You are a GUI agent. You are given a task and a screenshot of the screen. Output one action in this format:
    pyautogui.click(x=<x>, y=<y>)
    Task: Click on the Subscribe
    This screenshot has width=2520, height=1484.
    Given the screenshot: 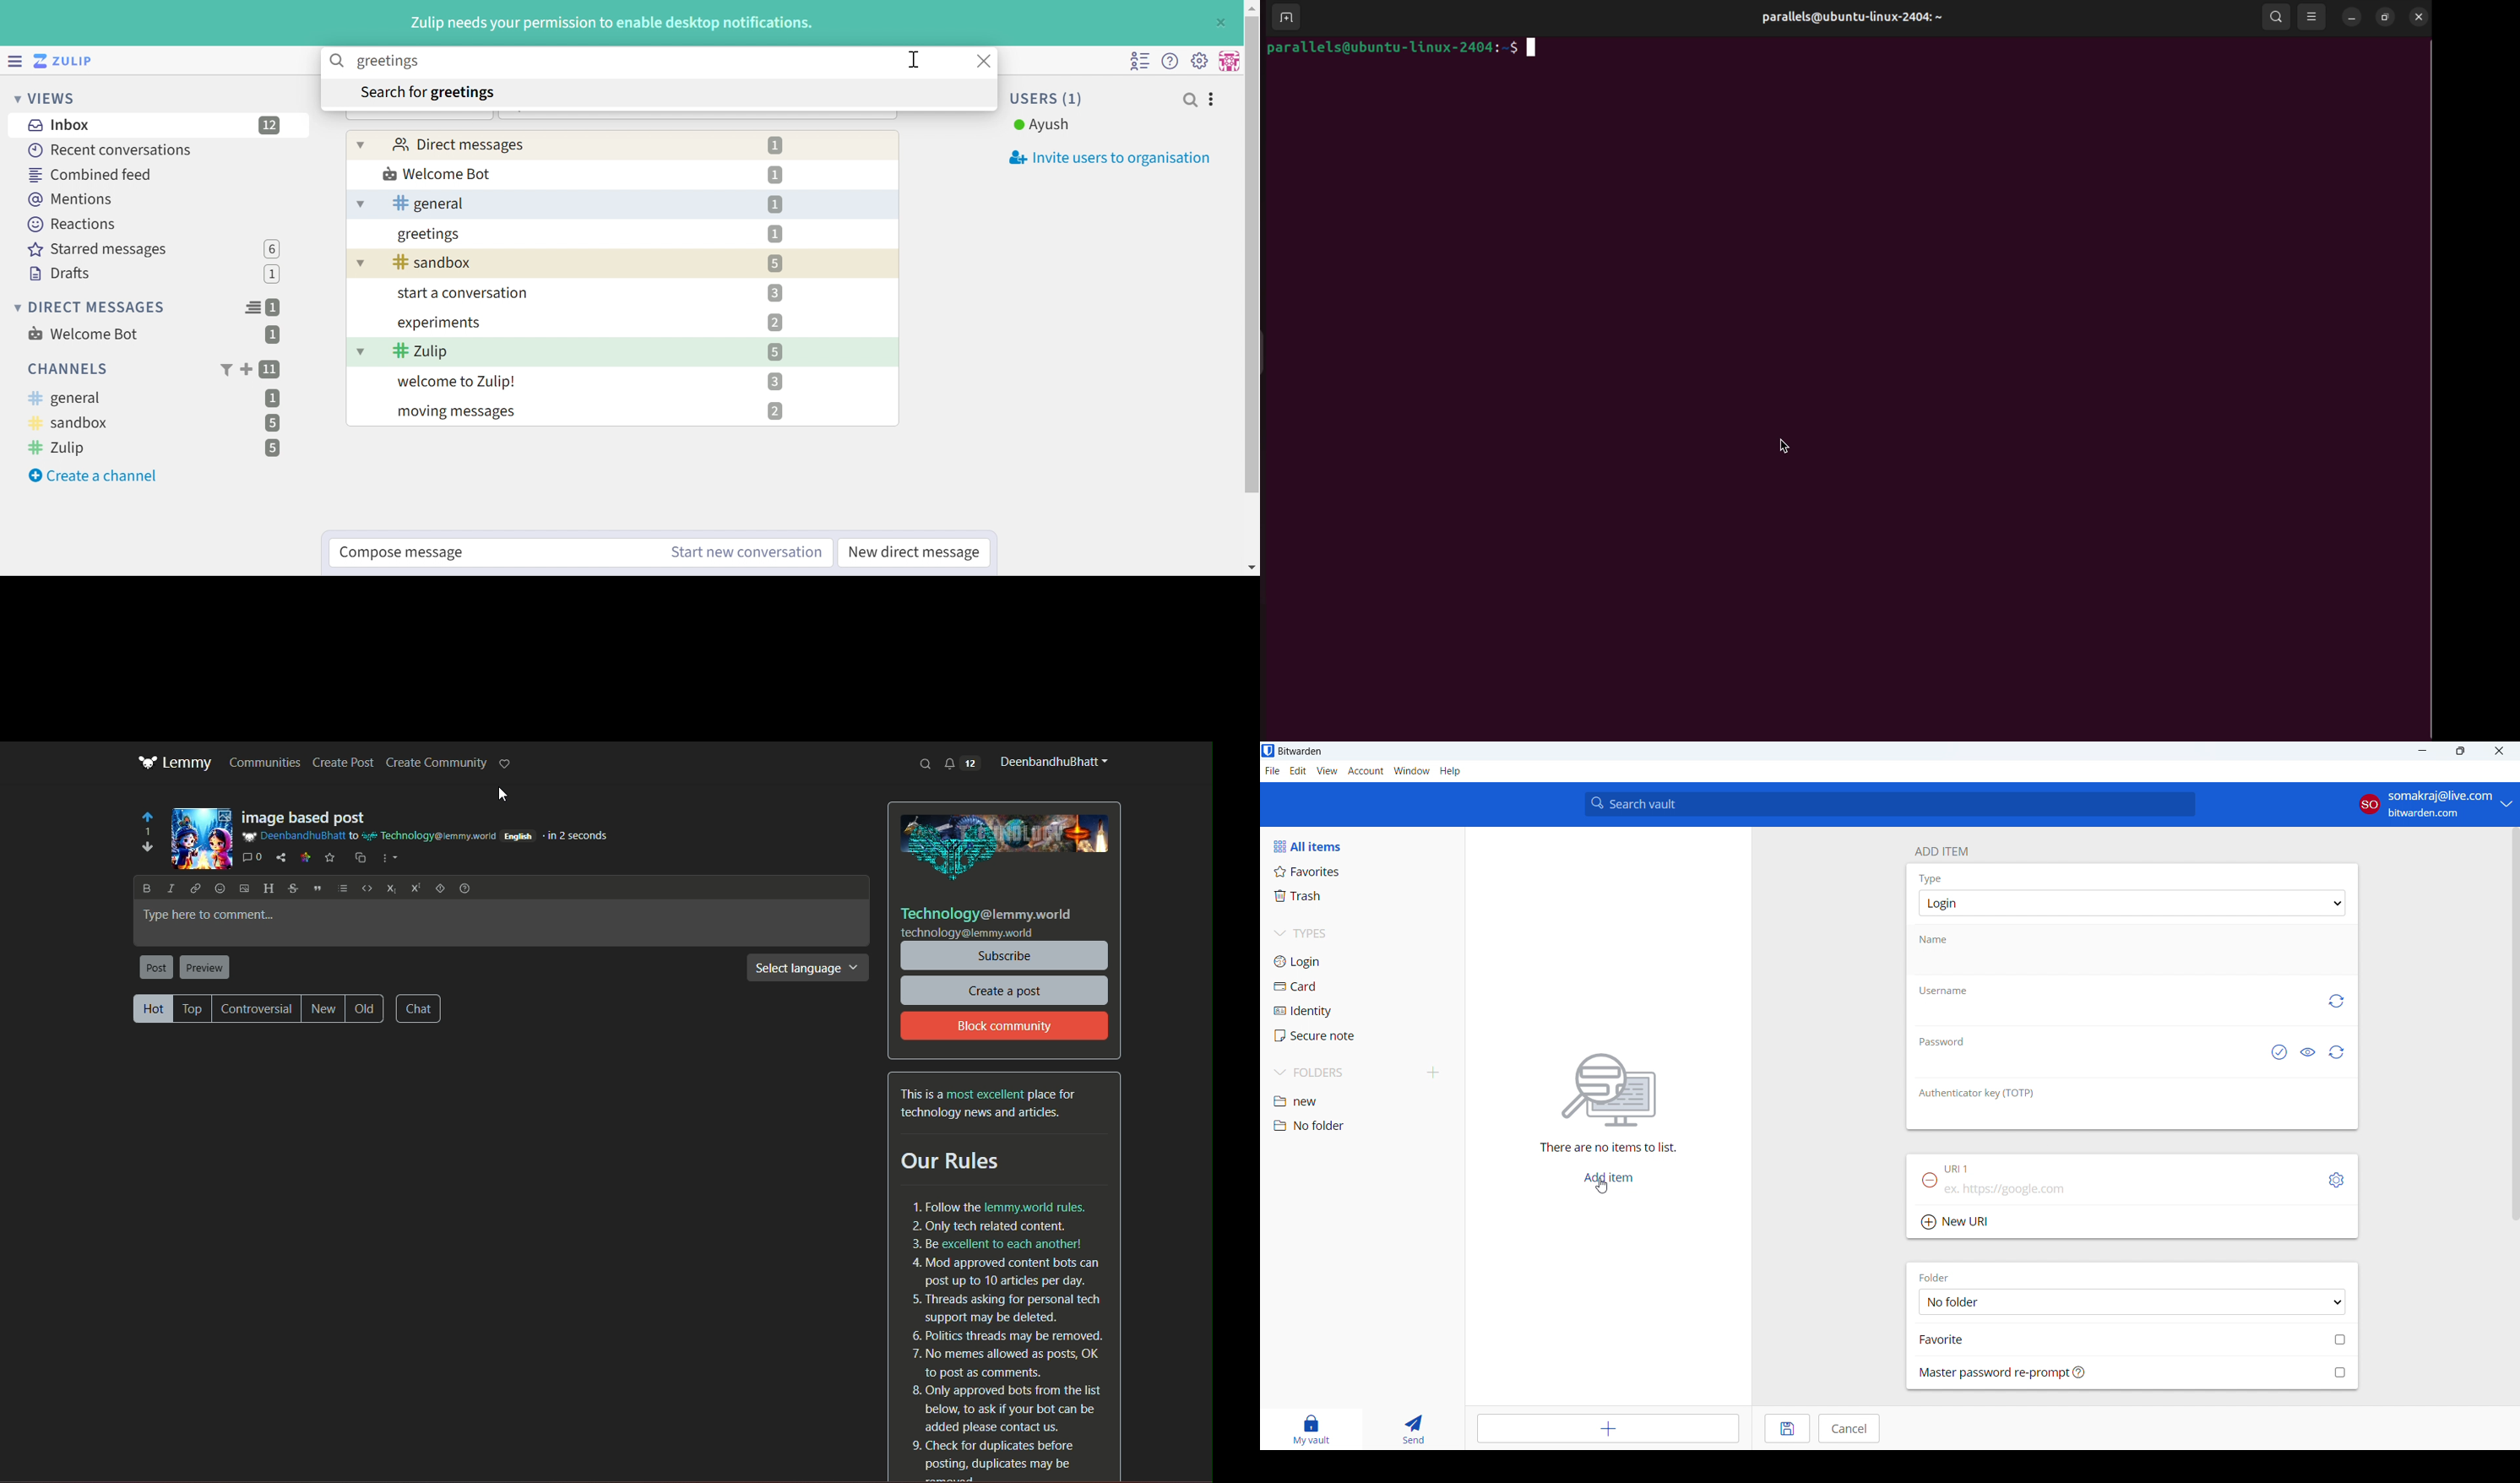 What is the action you would take?
    pyautogui.click(x=1007, y=955)
    